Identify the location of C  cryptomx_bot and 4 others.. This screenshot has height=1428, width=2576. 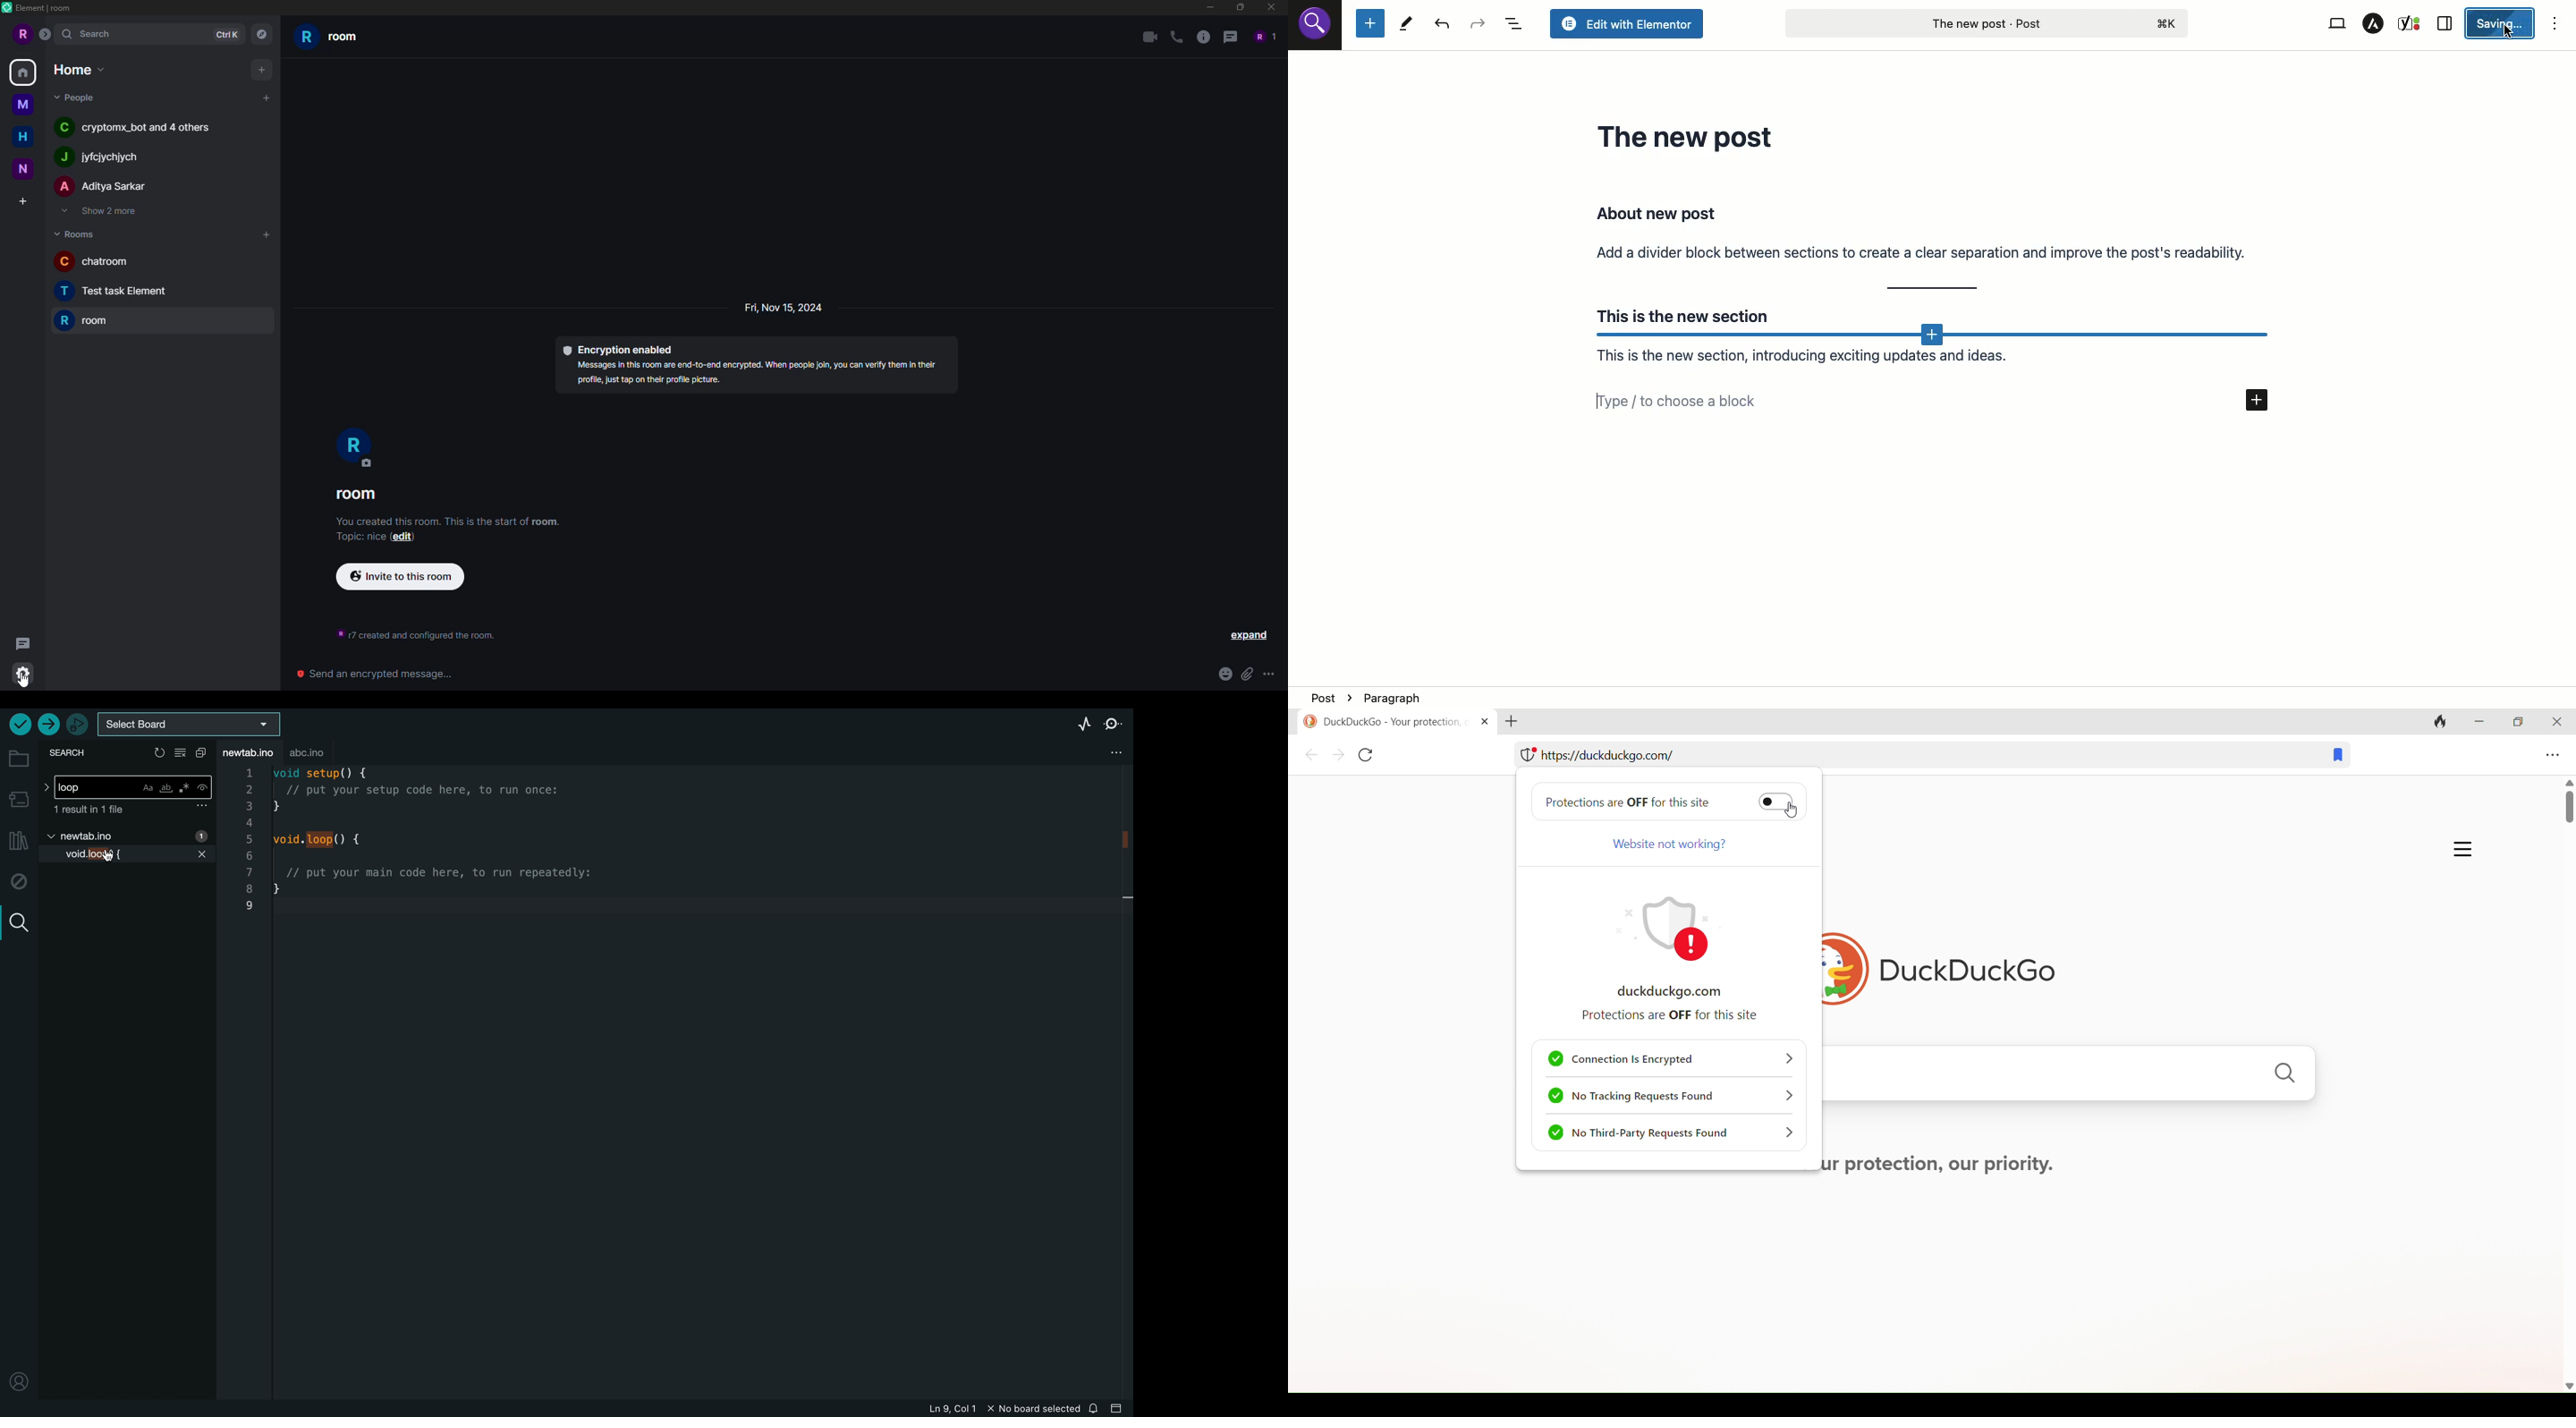
(136, 127).